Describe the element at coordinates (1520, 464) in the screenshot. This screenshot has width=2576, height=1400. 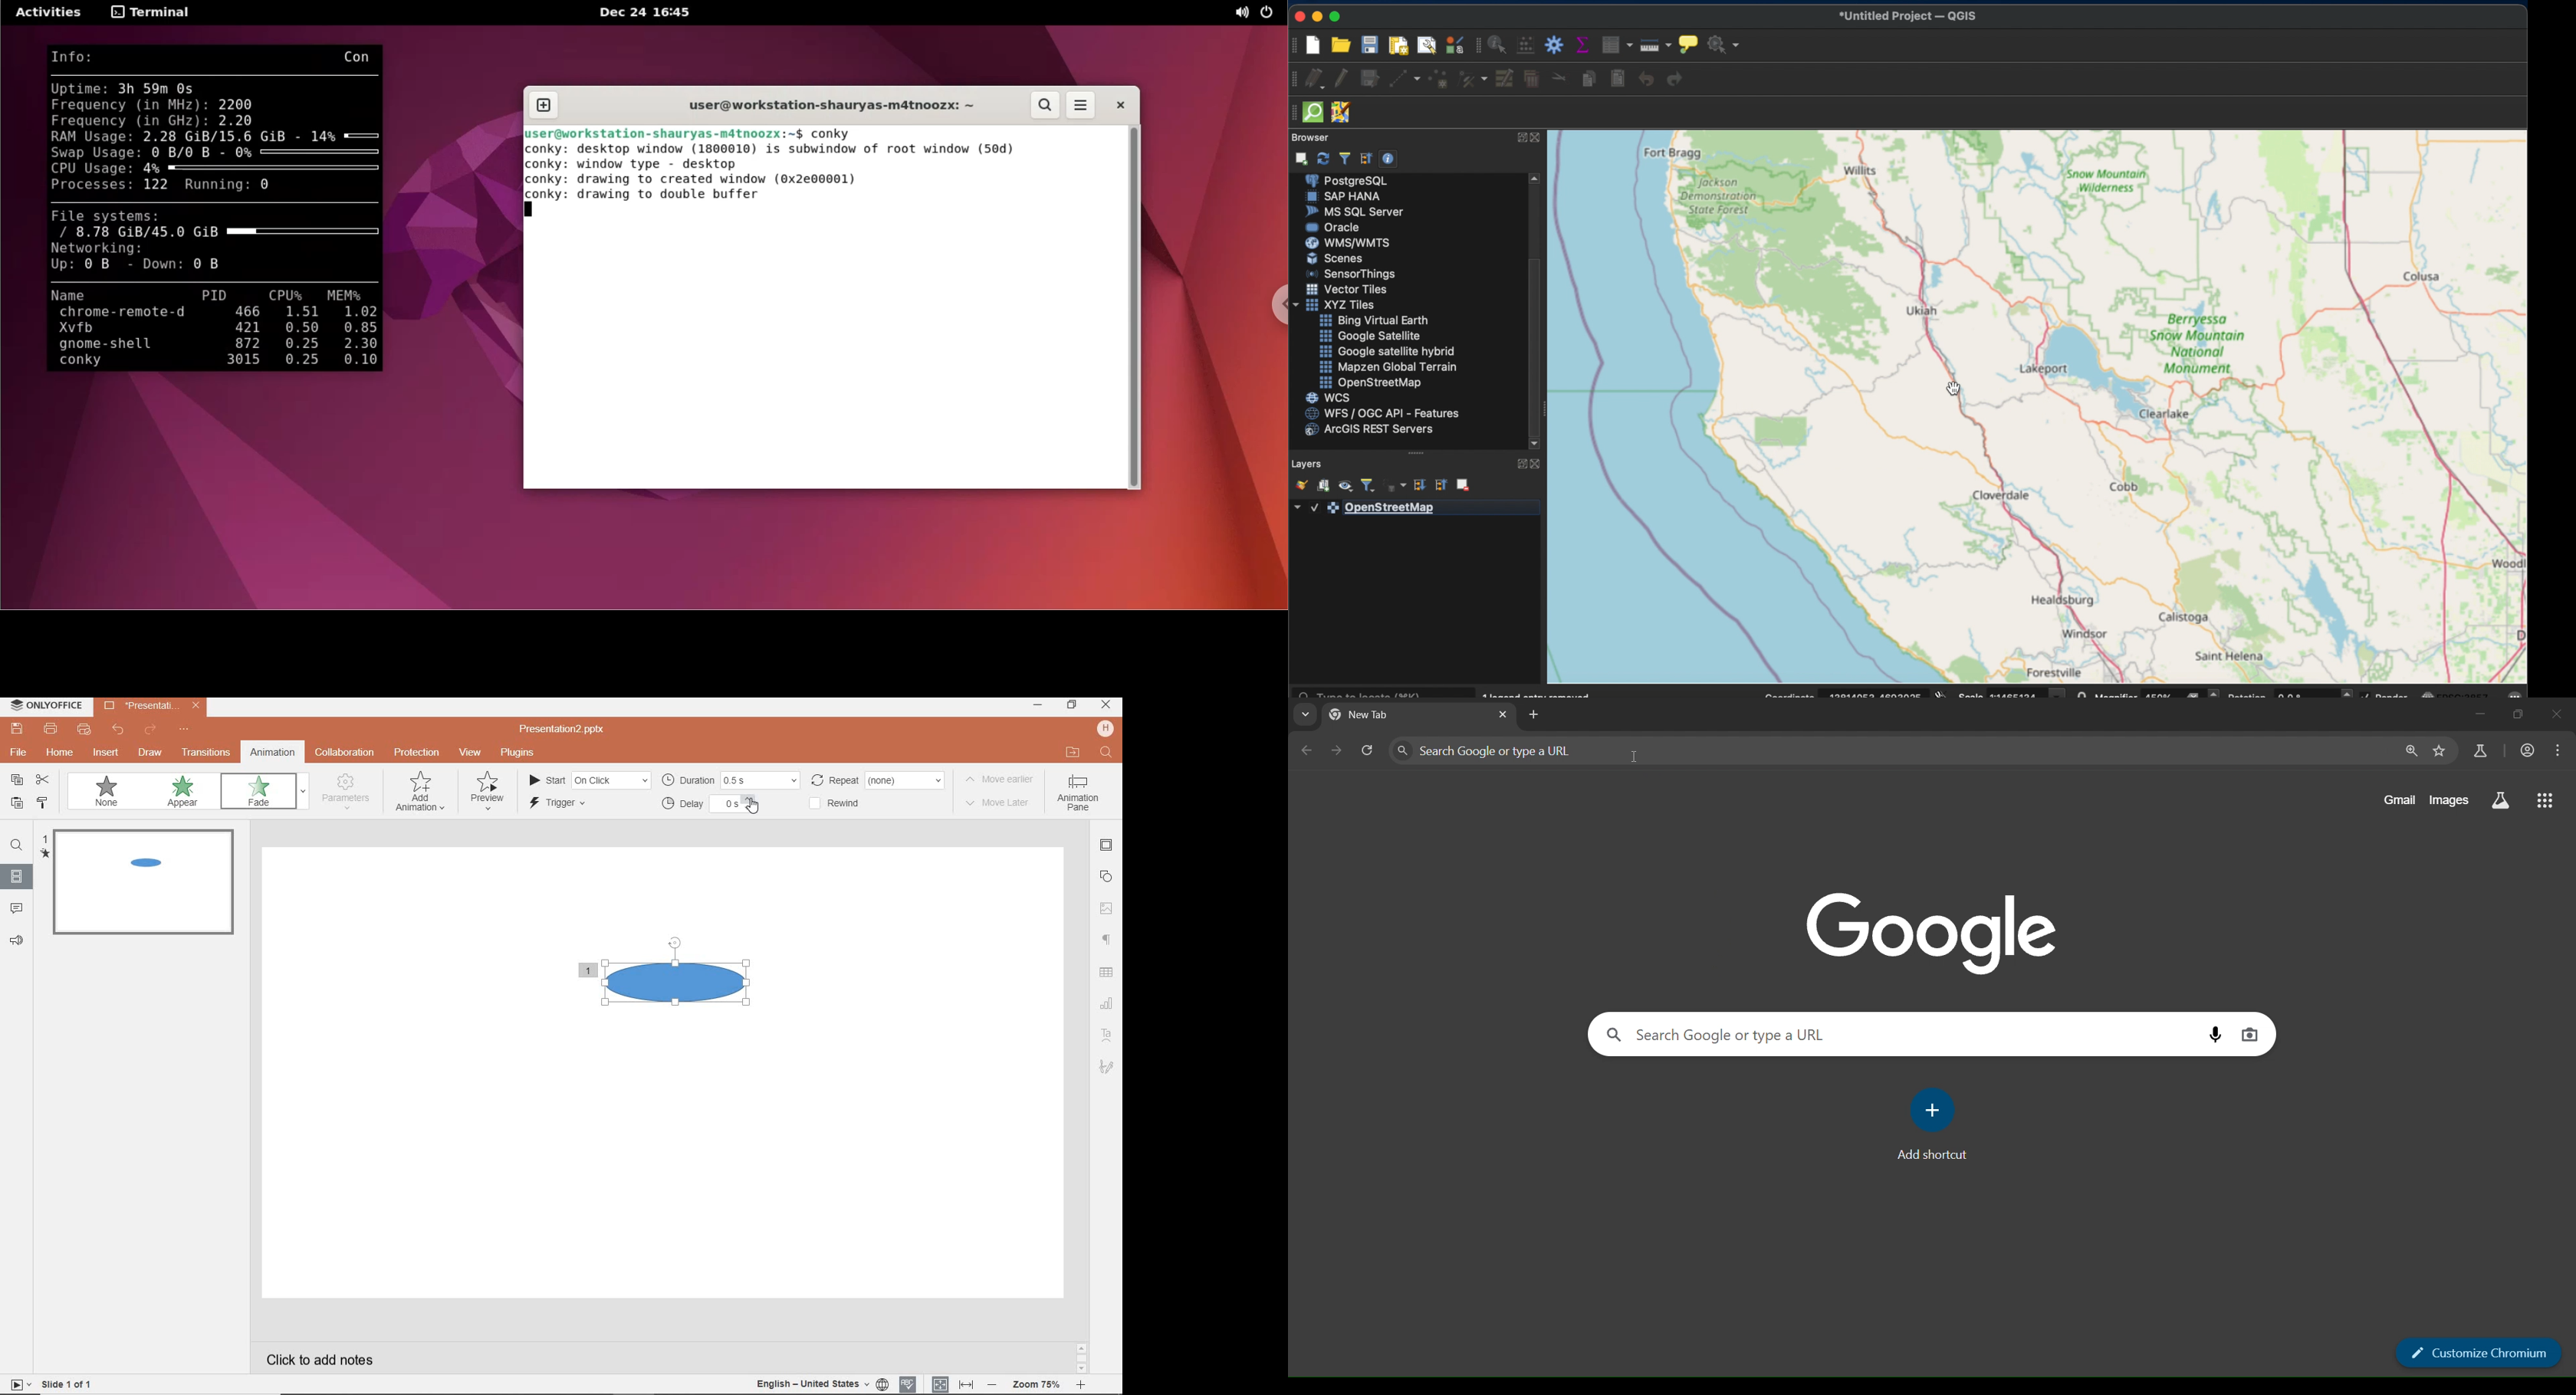
I see `expand` at that location.